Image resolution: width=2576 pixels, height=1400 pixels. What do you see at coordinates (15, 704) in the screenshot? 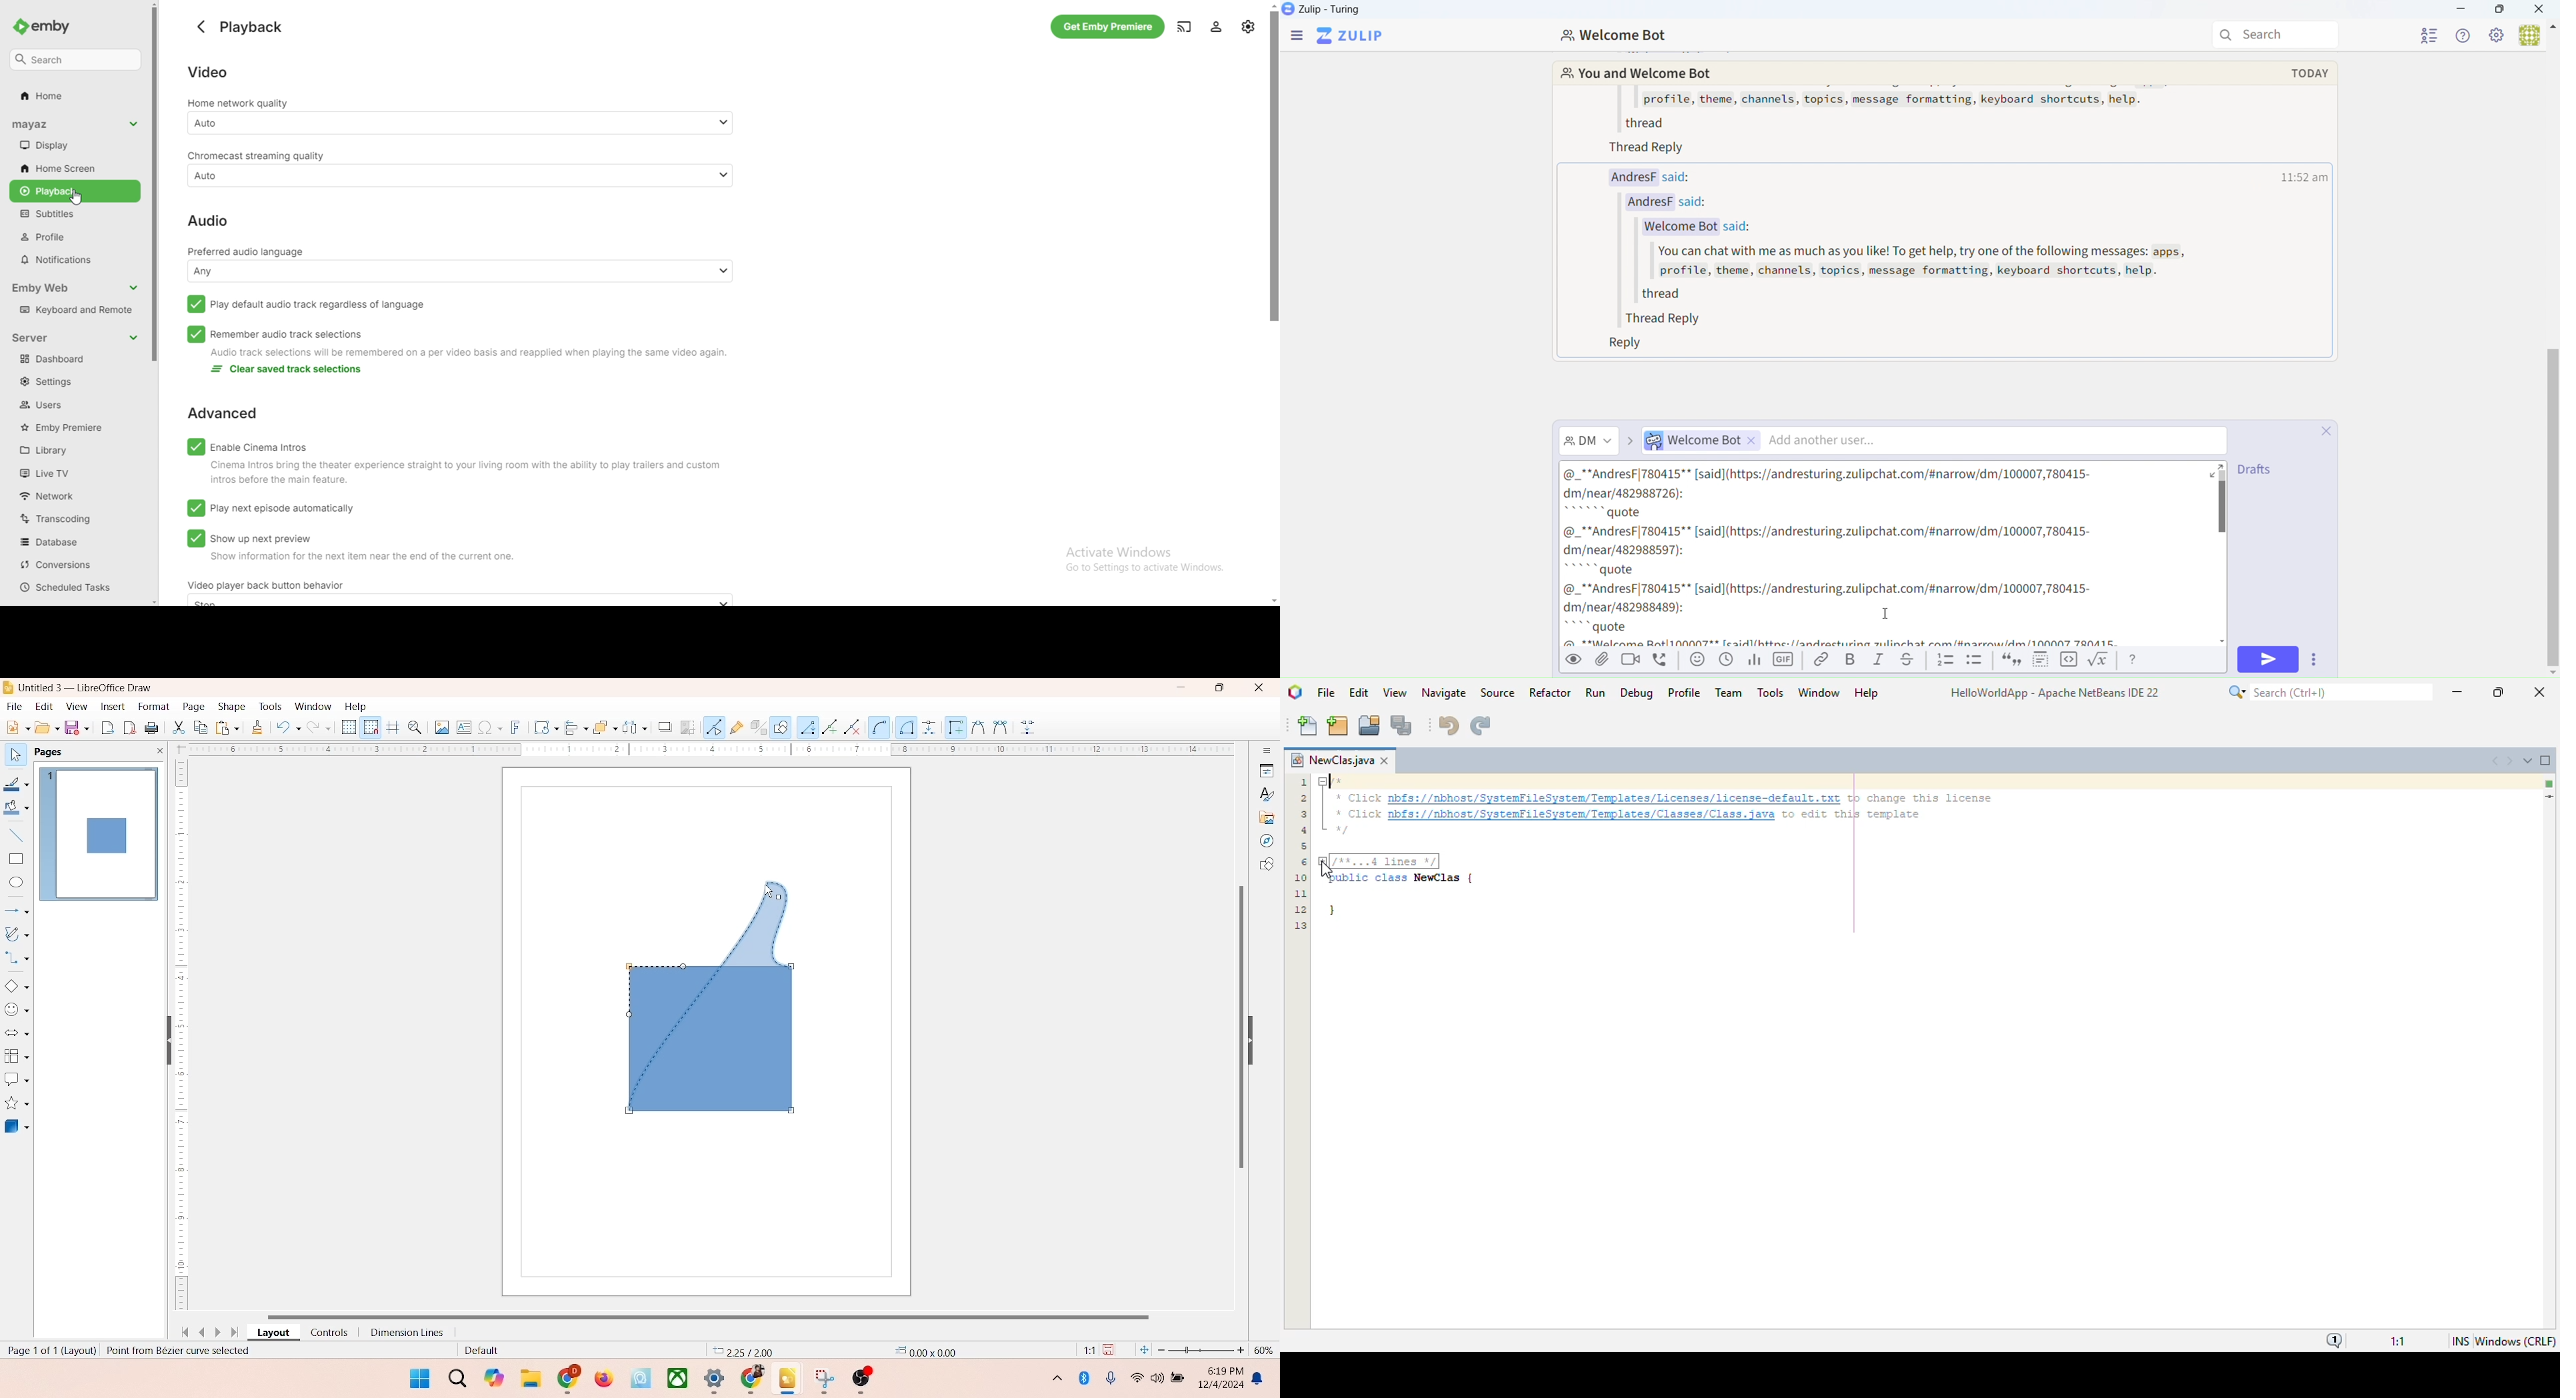
I see `file` at bounding box center [15, 704].